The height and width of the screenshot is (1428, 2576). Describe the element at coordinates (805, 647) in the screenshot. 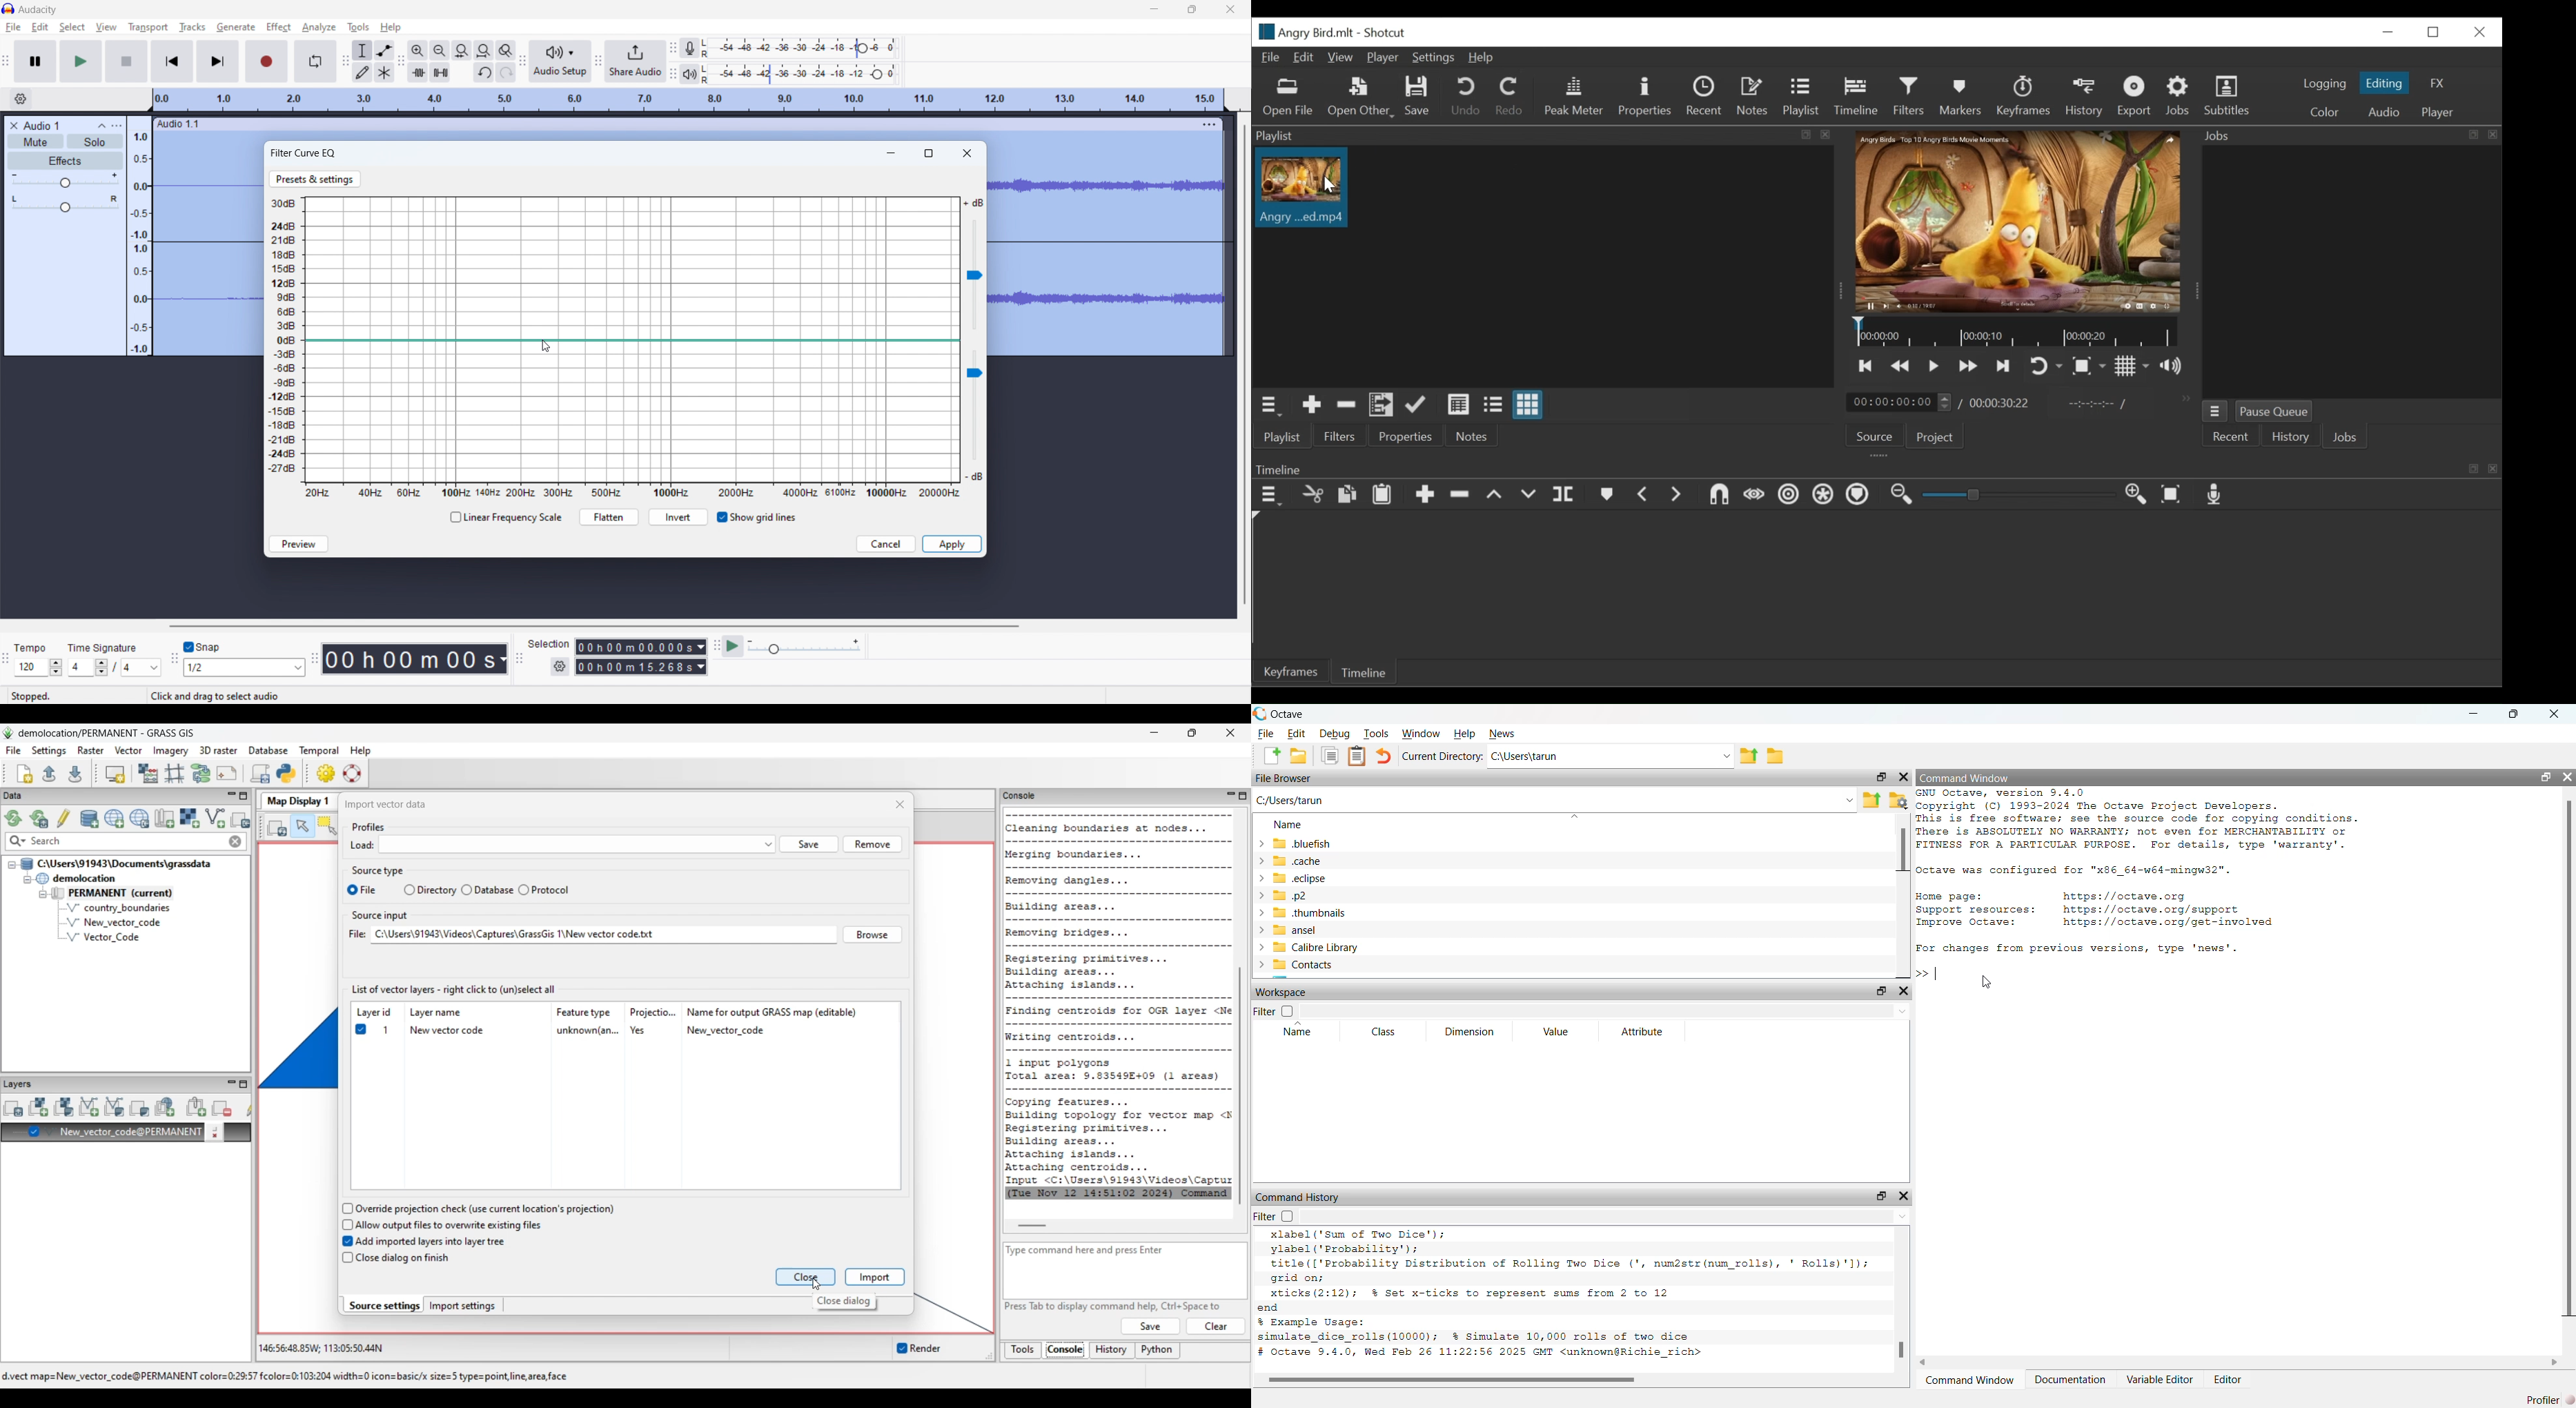

I see `playback speed` at that location.